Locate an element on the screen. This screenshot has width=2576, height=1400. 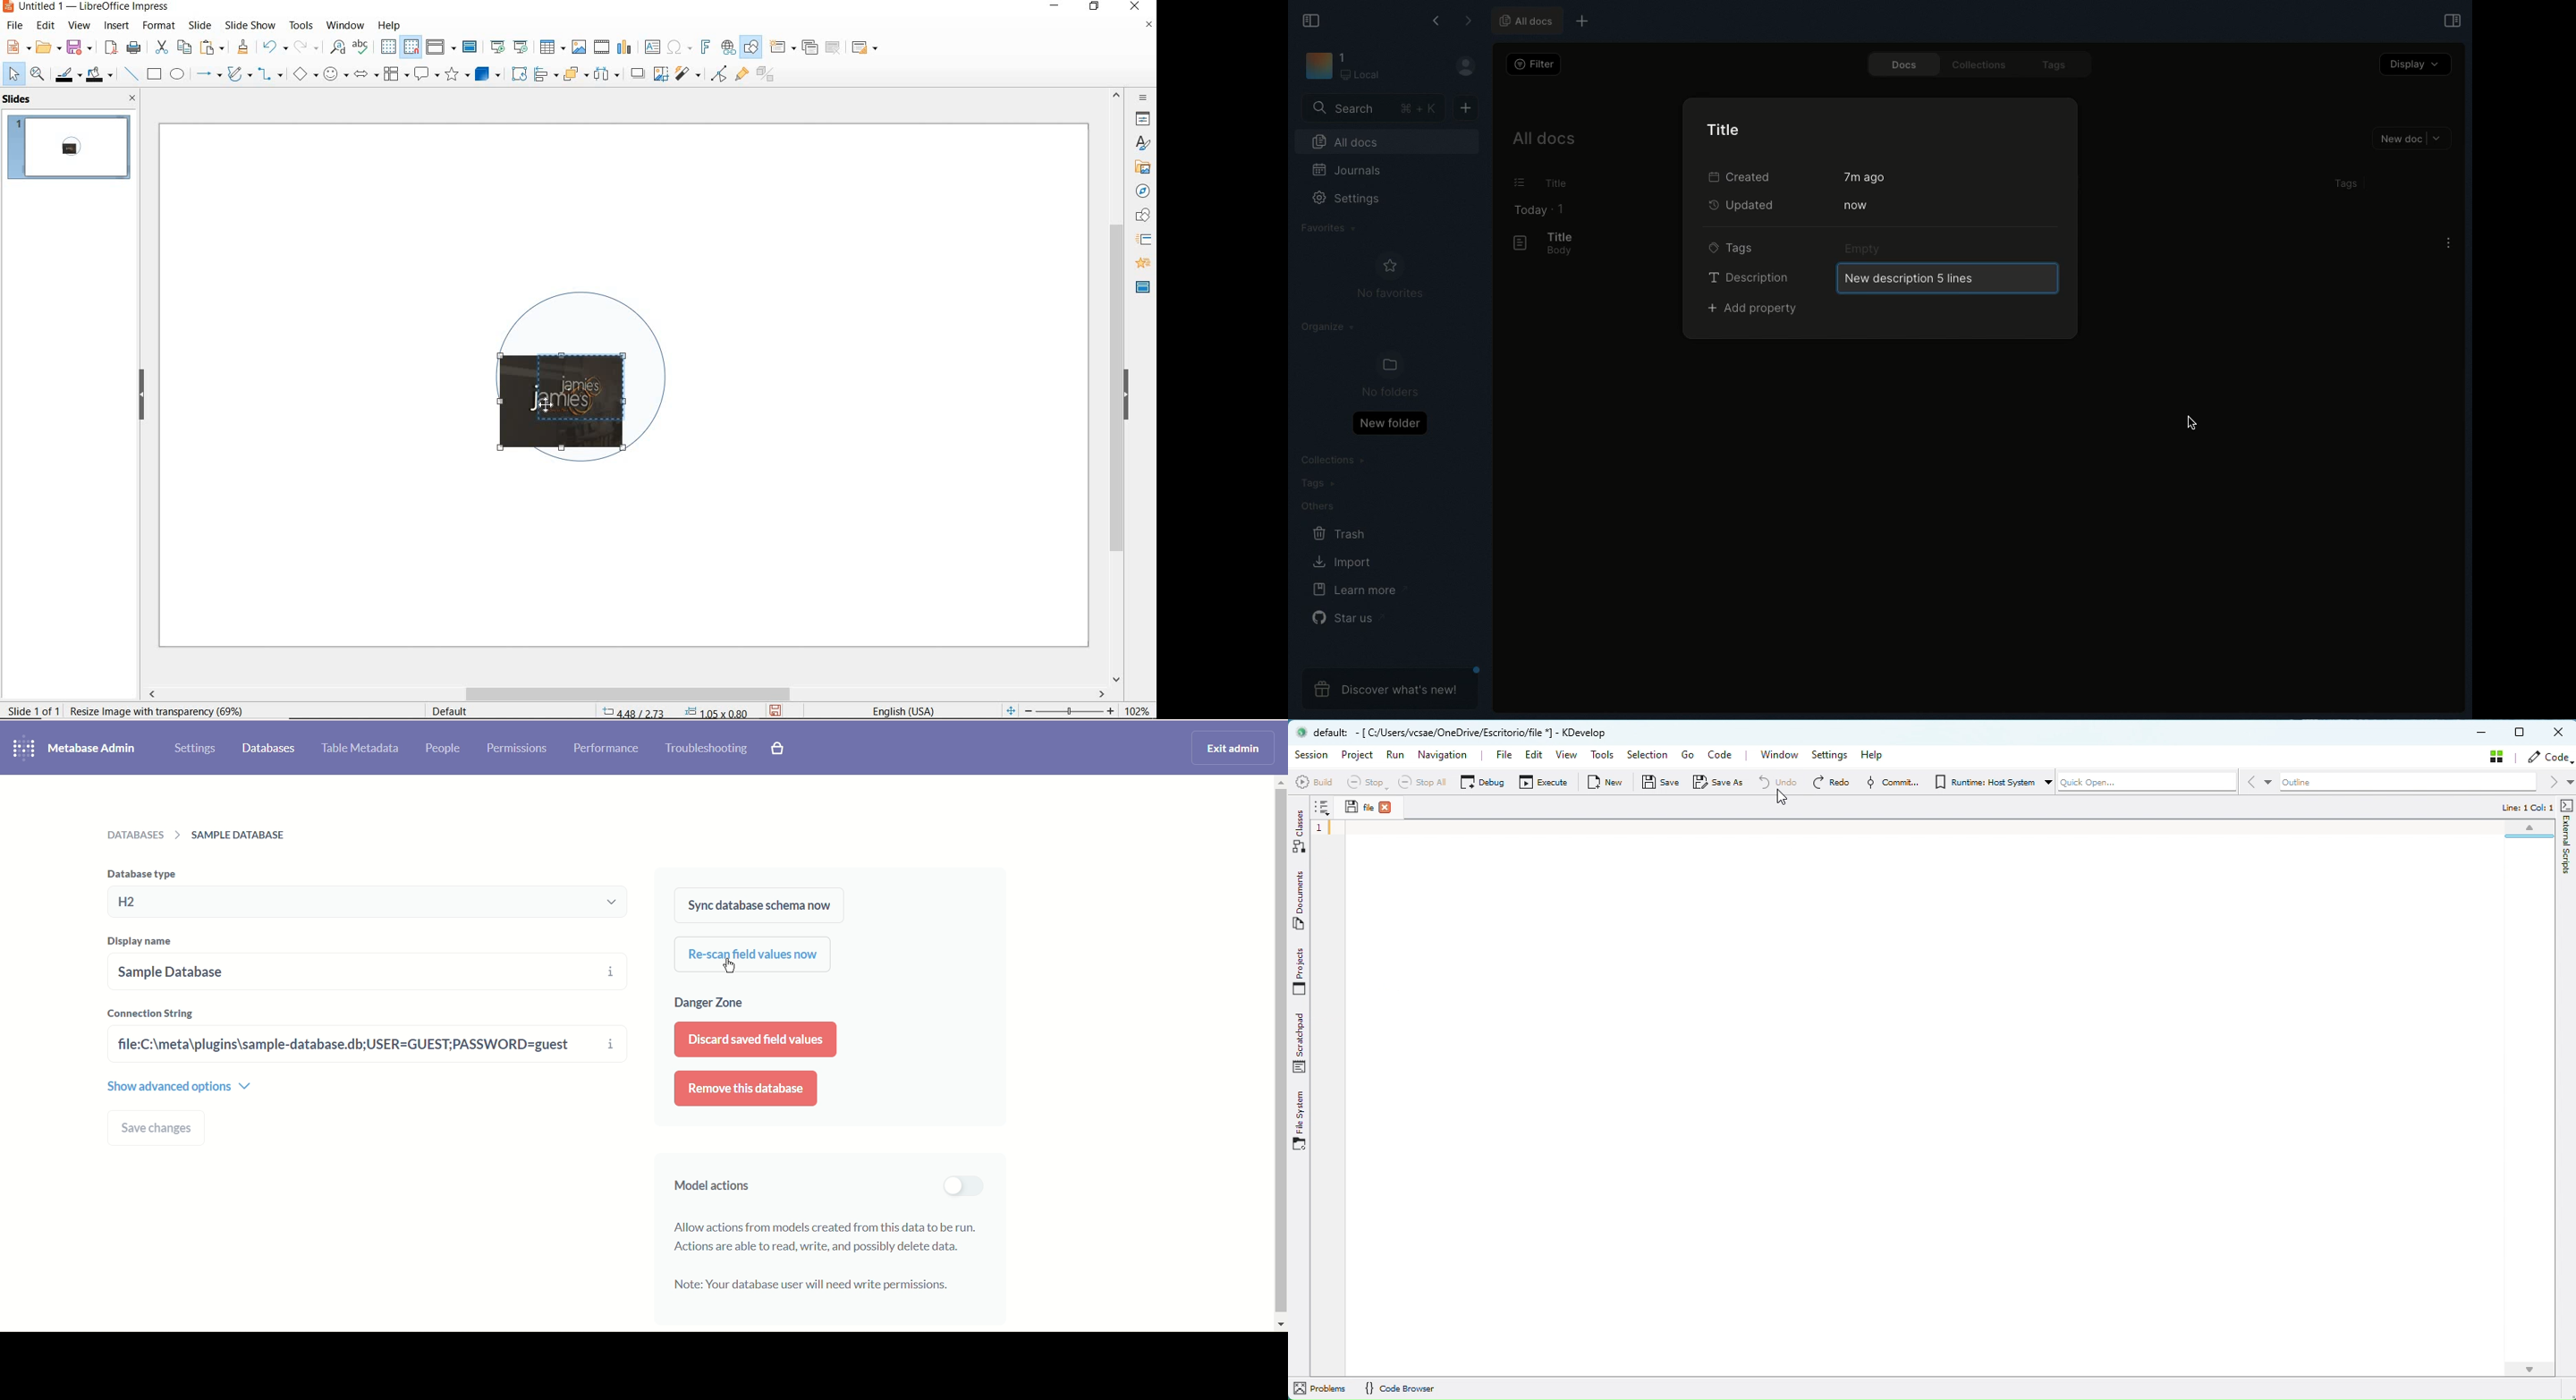
file is located at coordinates (16, 25).